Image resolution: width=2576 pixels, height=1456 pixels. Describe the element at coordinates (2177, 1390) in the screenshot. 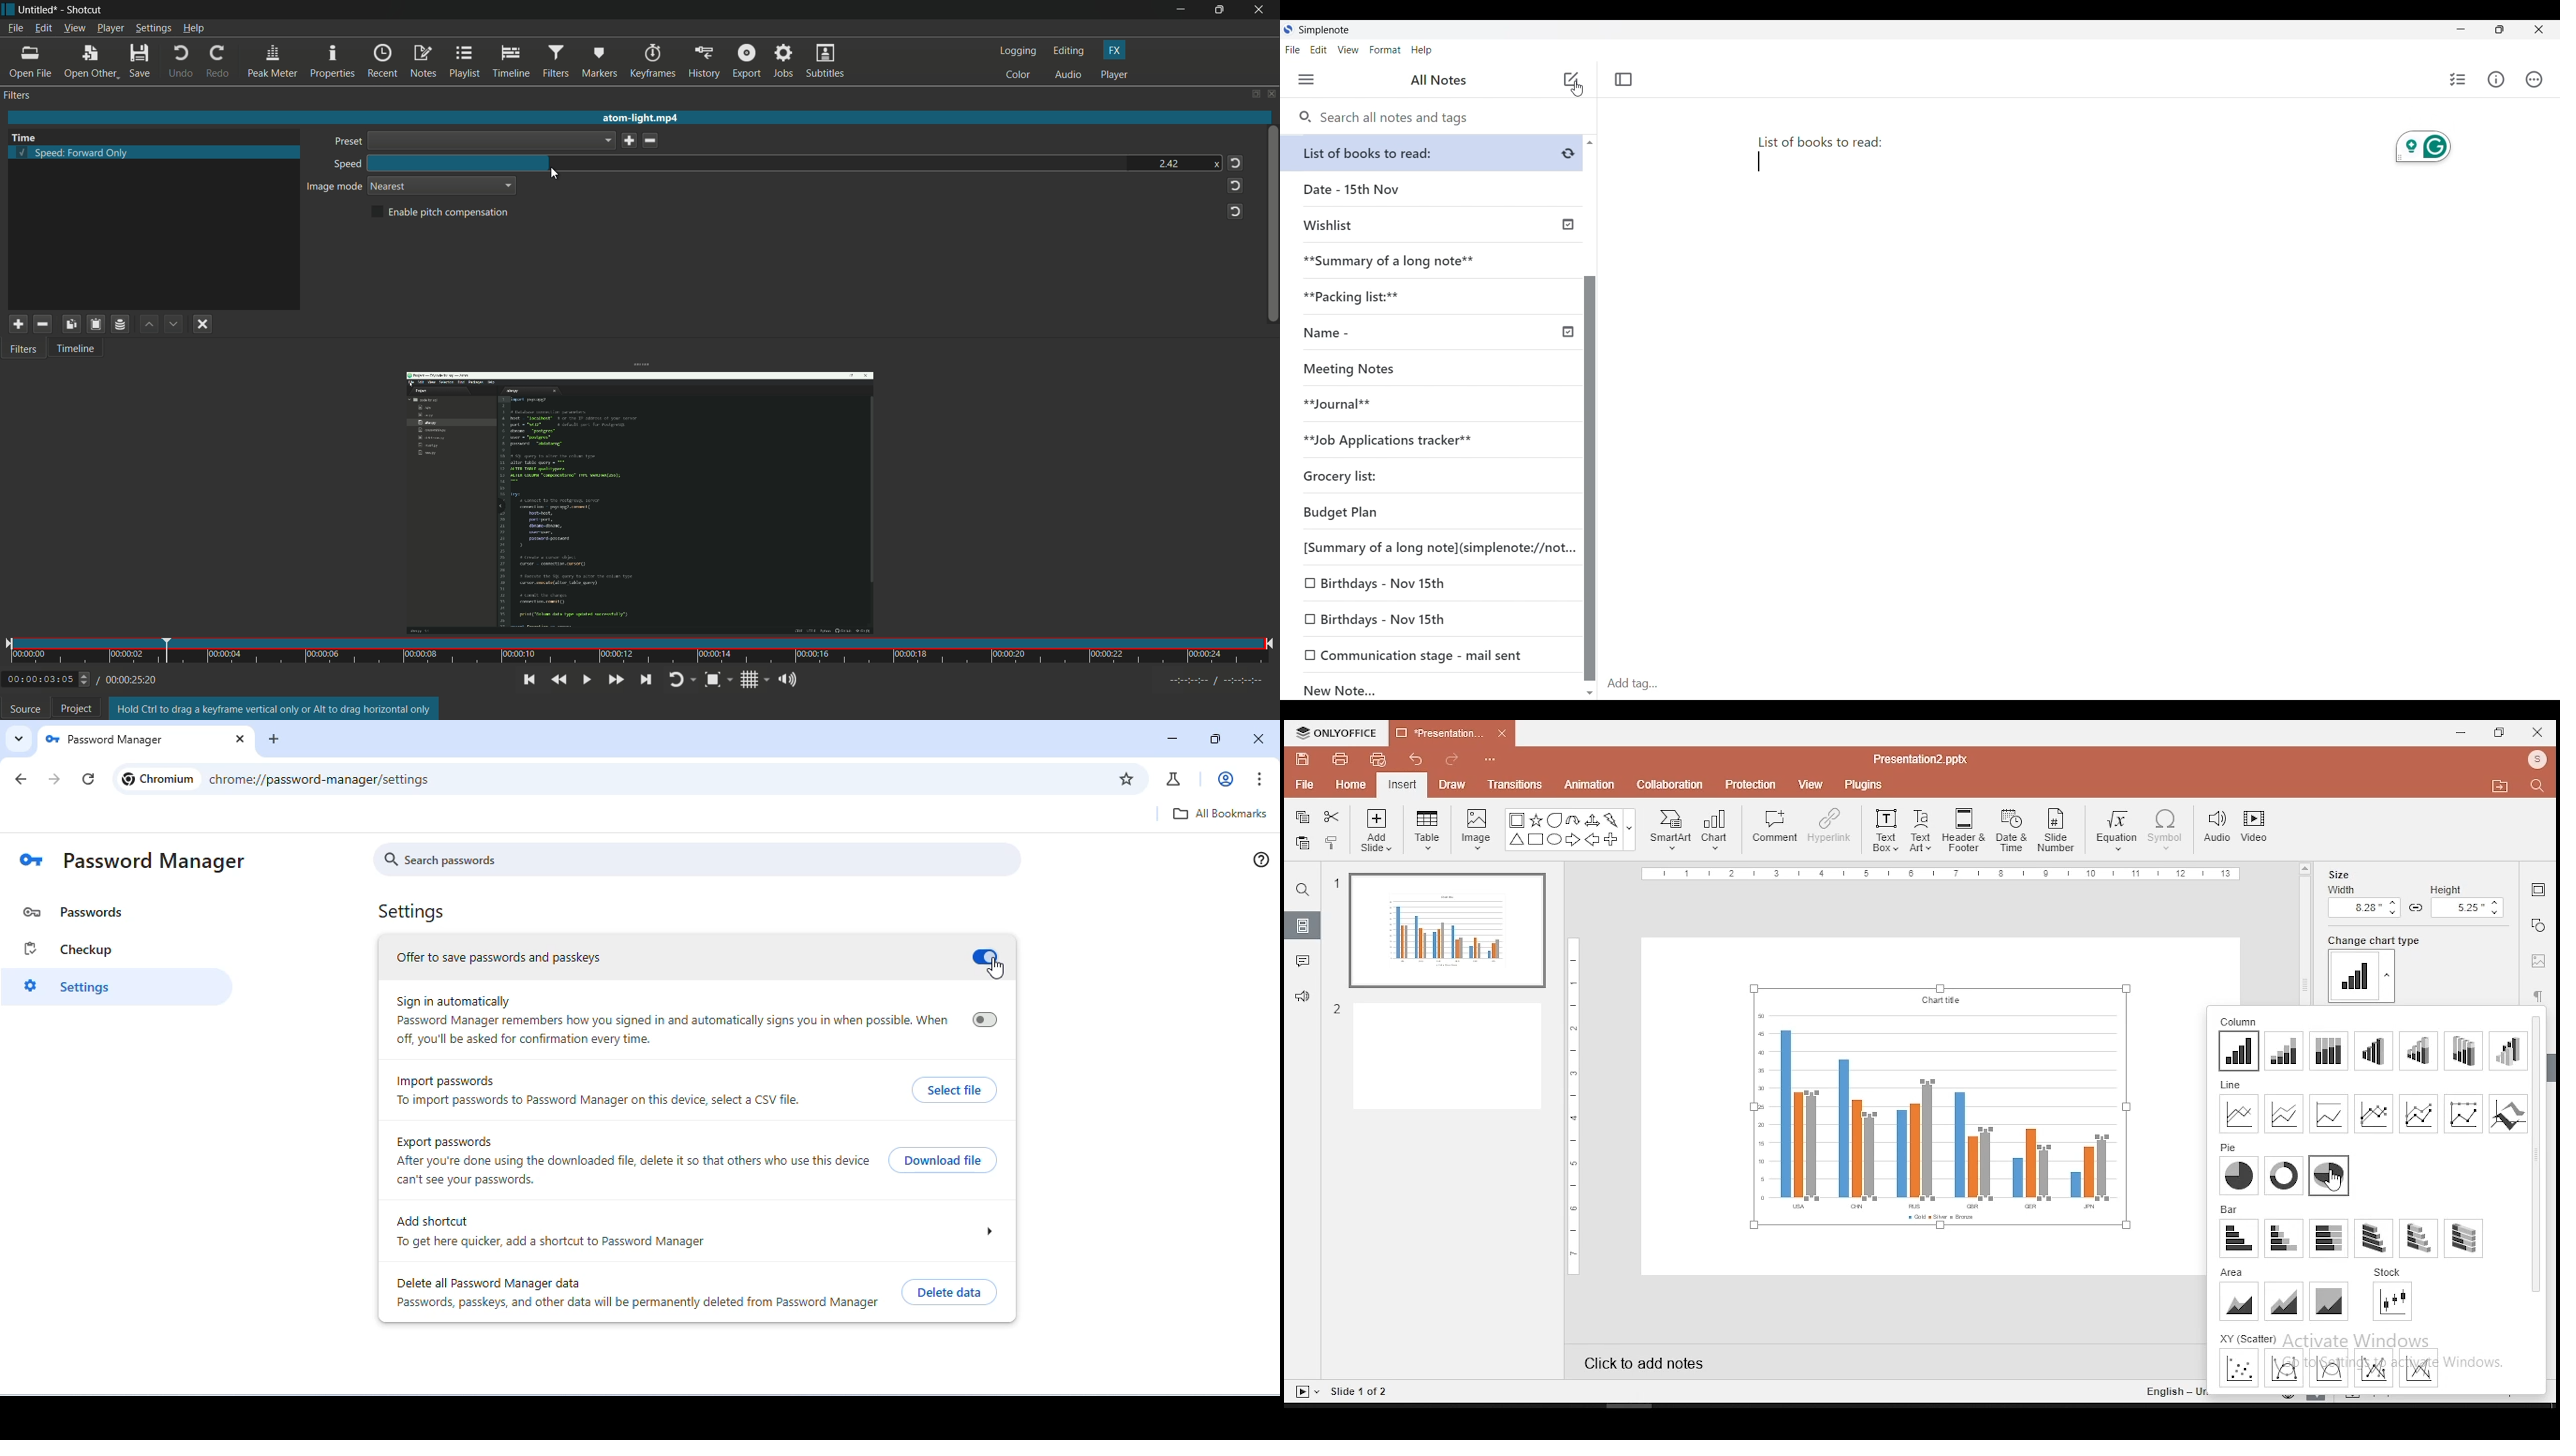

I see `English` at that location.